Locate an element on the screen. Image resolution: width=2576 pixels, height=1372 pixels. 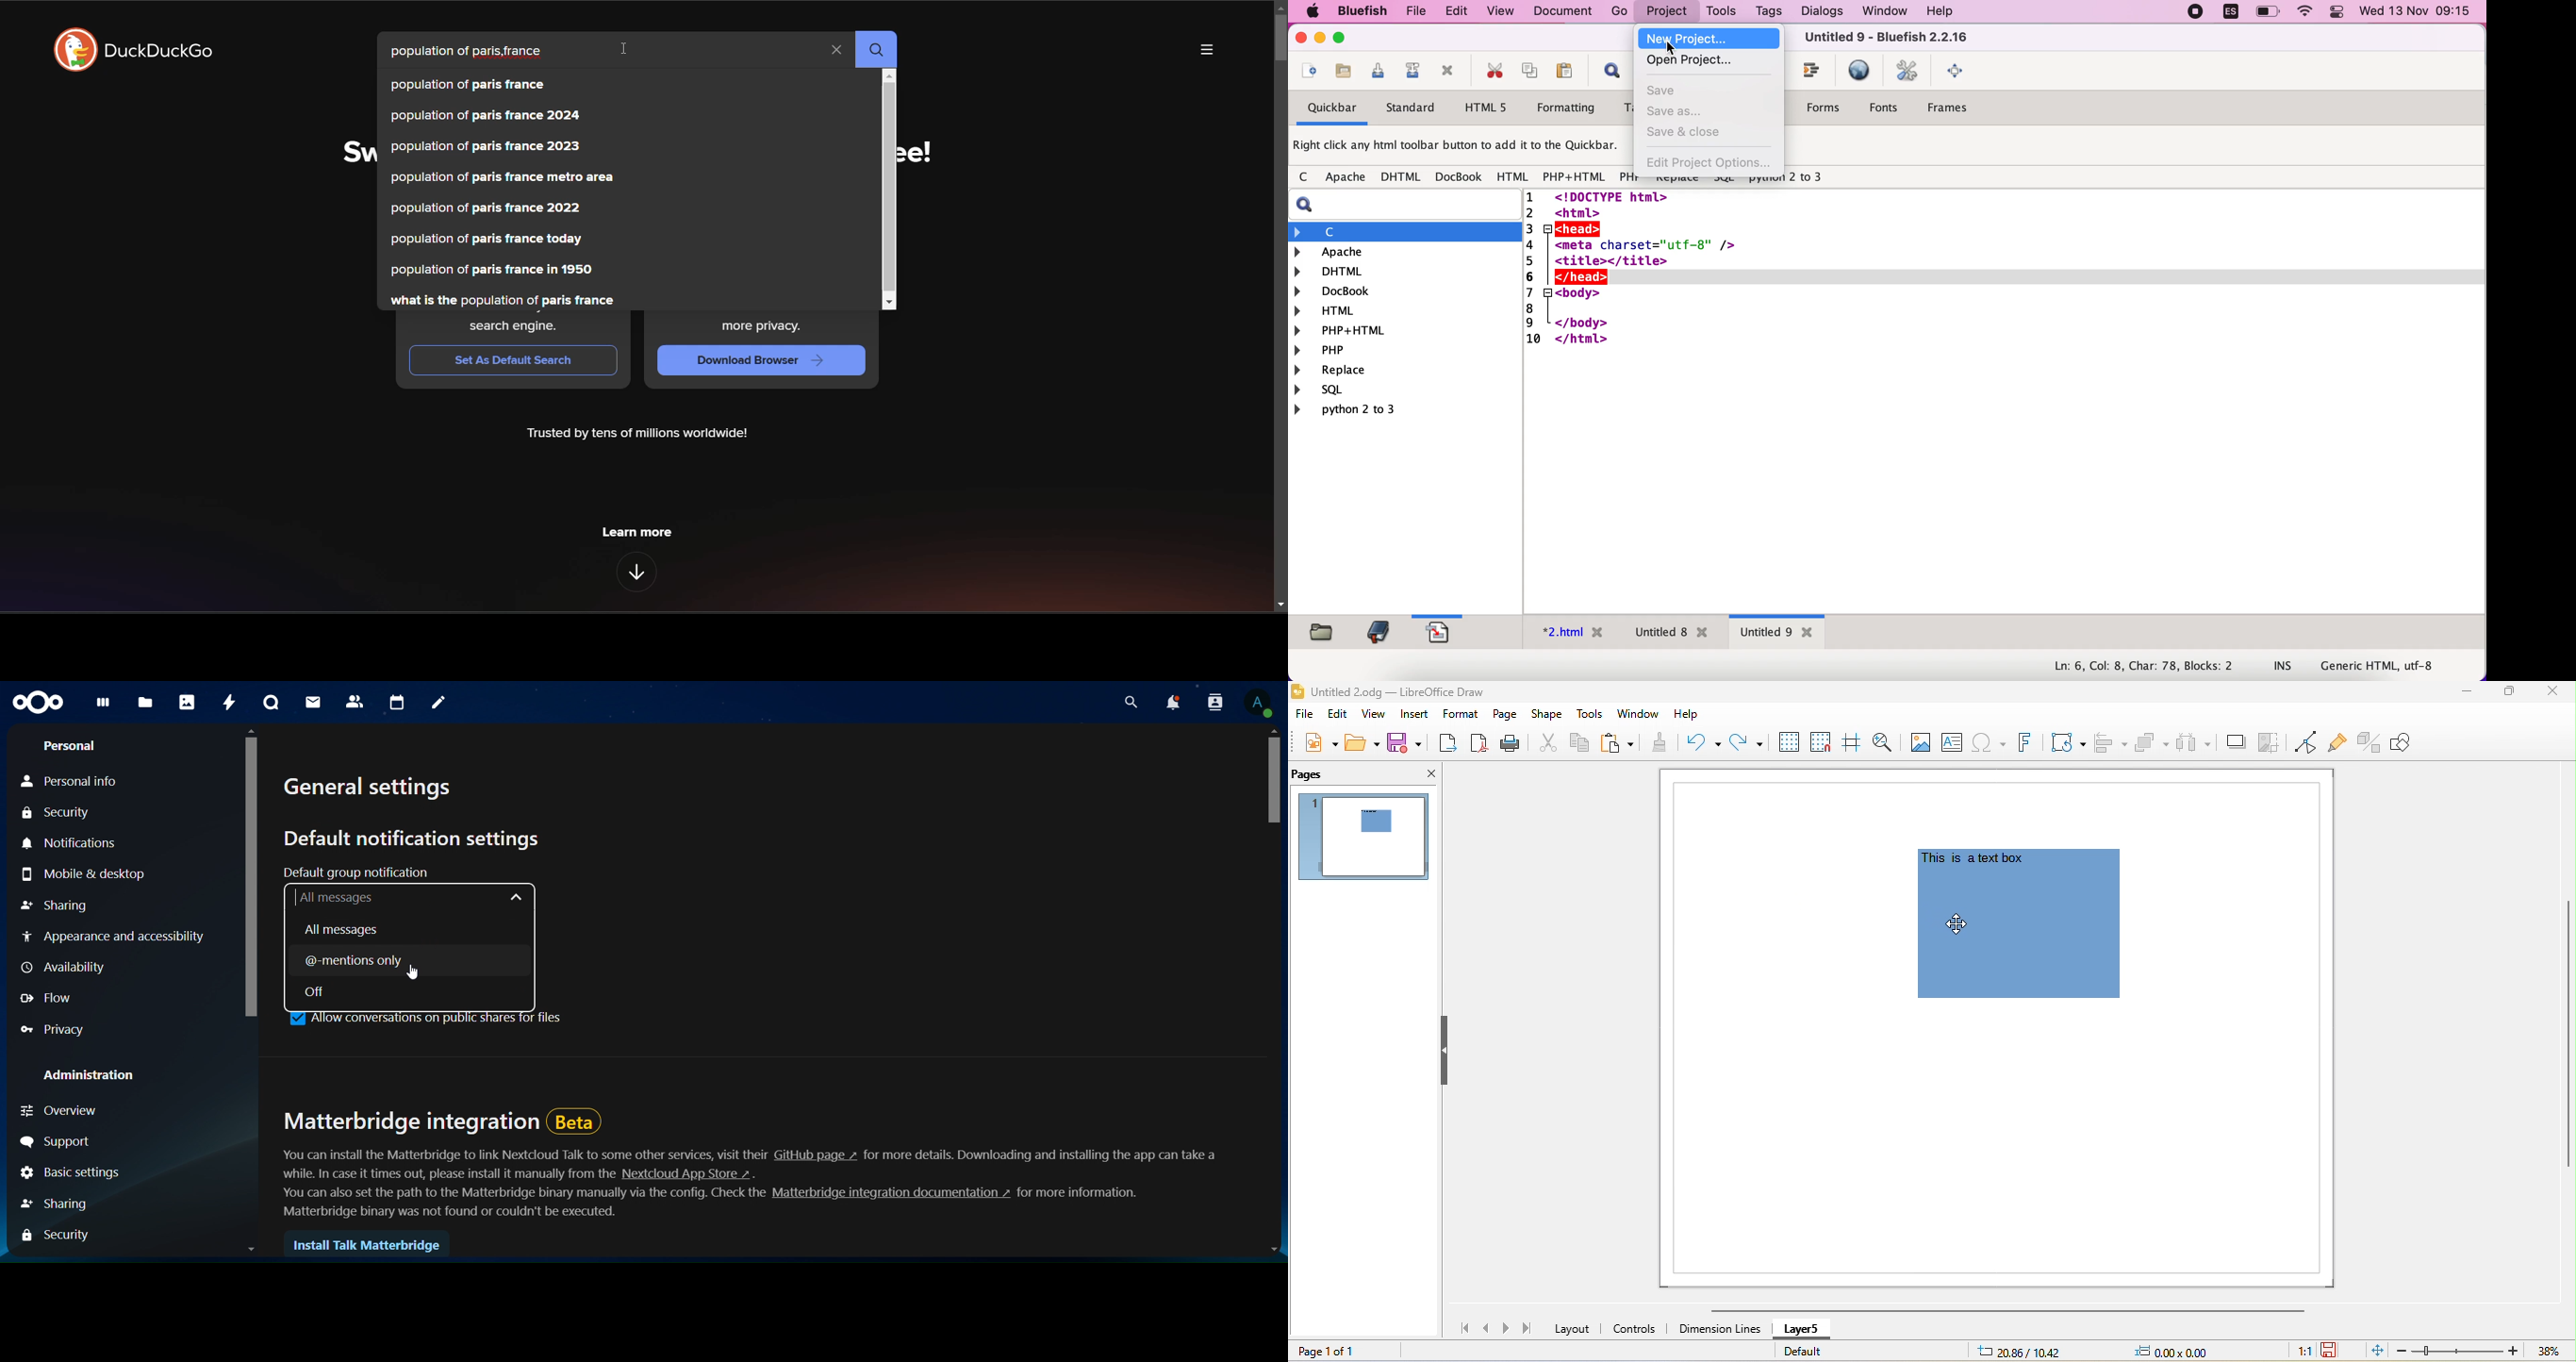
apache is located at coordinates (1407, 252).